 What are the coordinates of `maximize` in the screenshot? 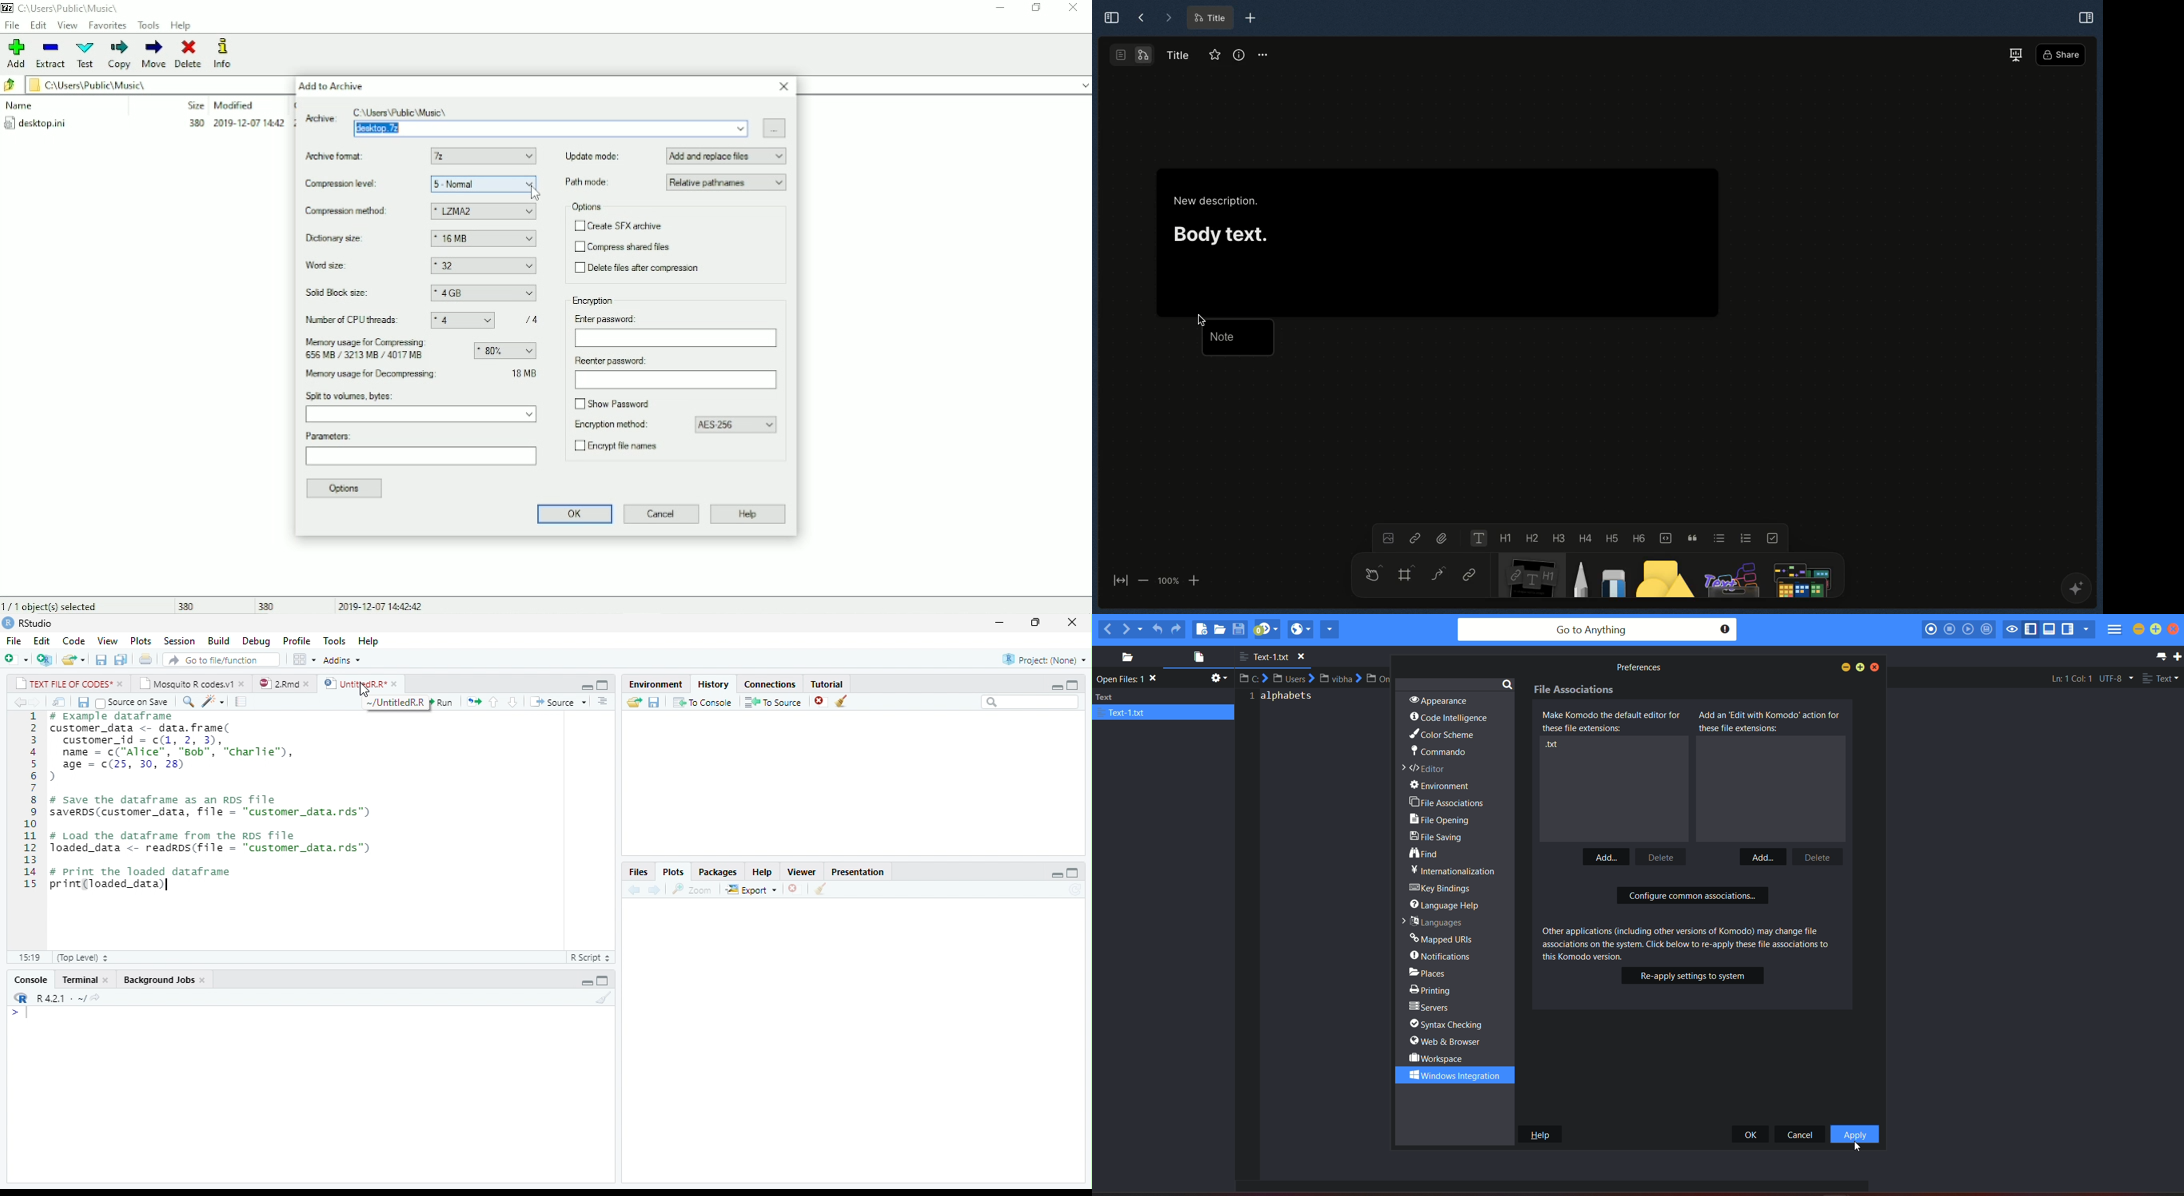 It's located at (1073, 872).